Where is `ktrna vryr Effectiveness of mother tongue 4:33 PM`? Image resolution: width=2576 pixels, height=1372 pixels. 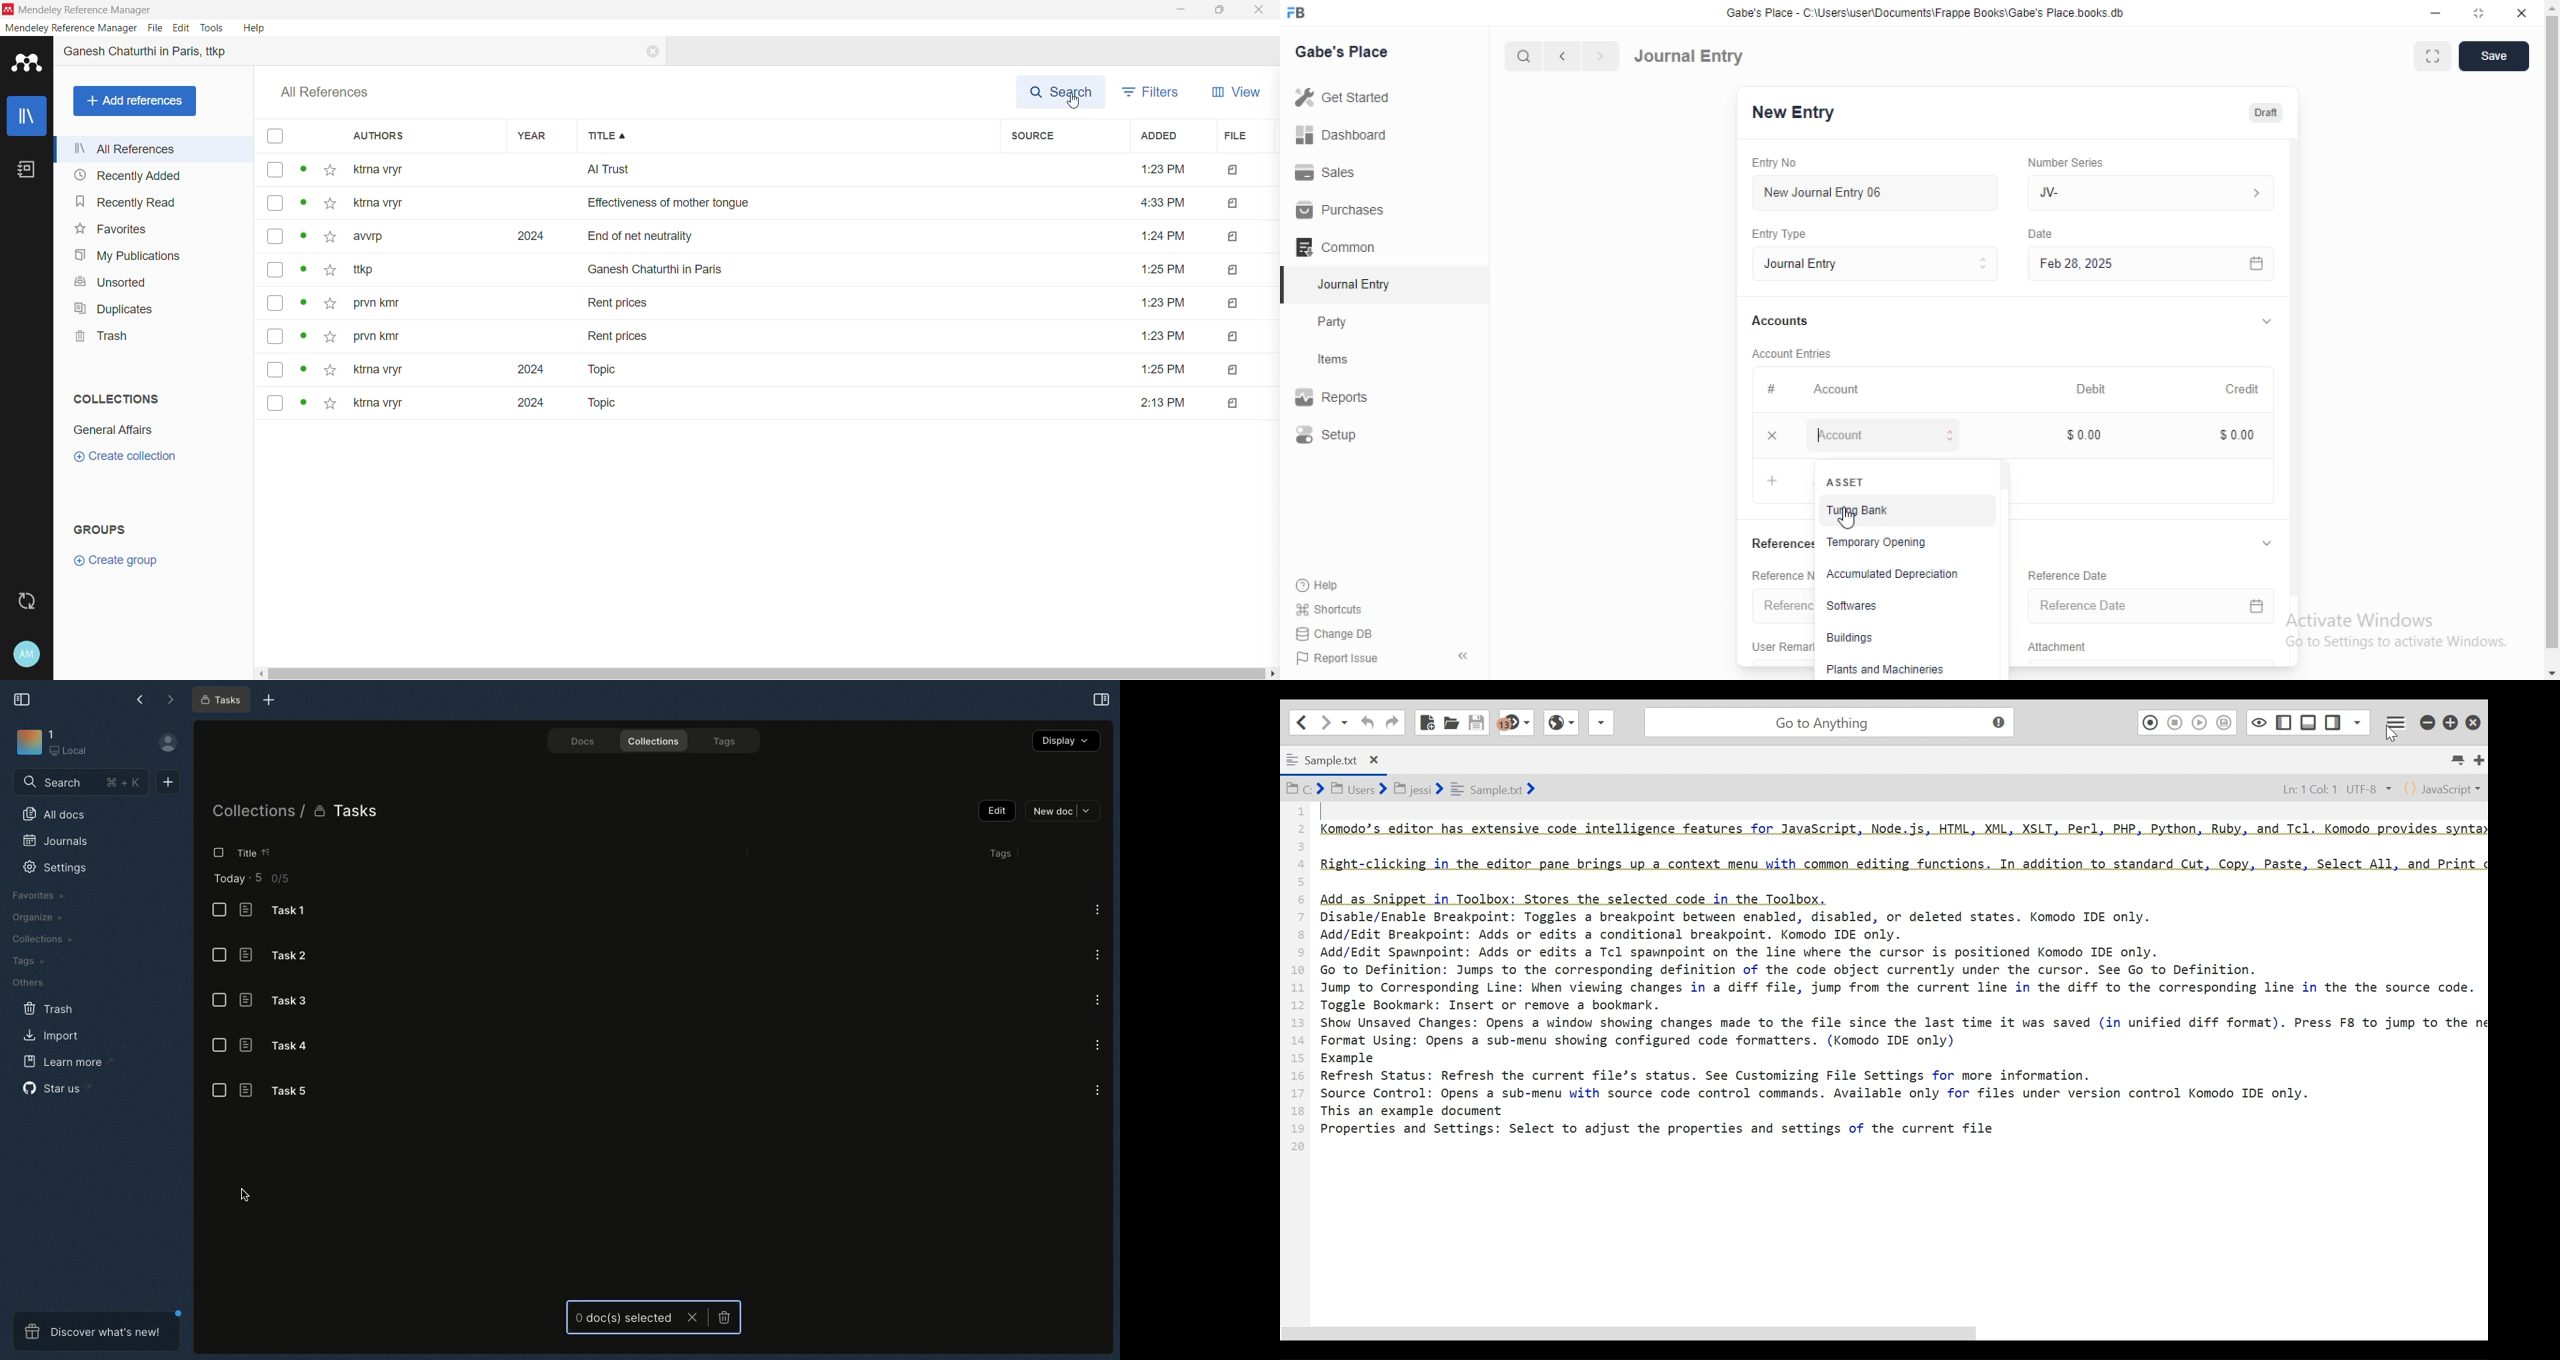
ktrna vryr Effectiveness of mother tongue 4:33 PM is located at coordinates (771, 203).